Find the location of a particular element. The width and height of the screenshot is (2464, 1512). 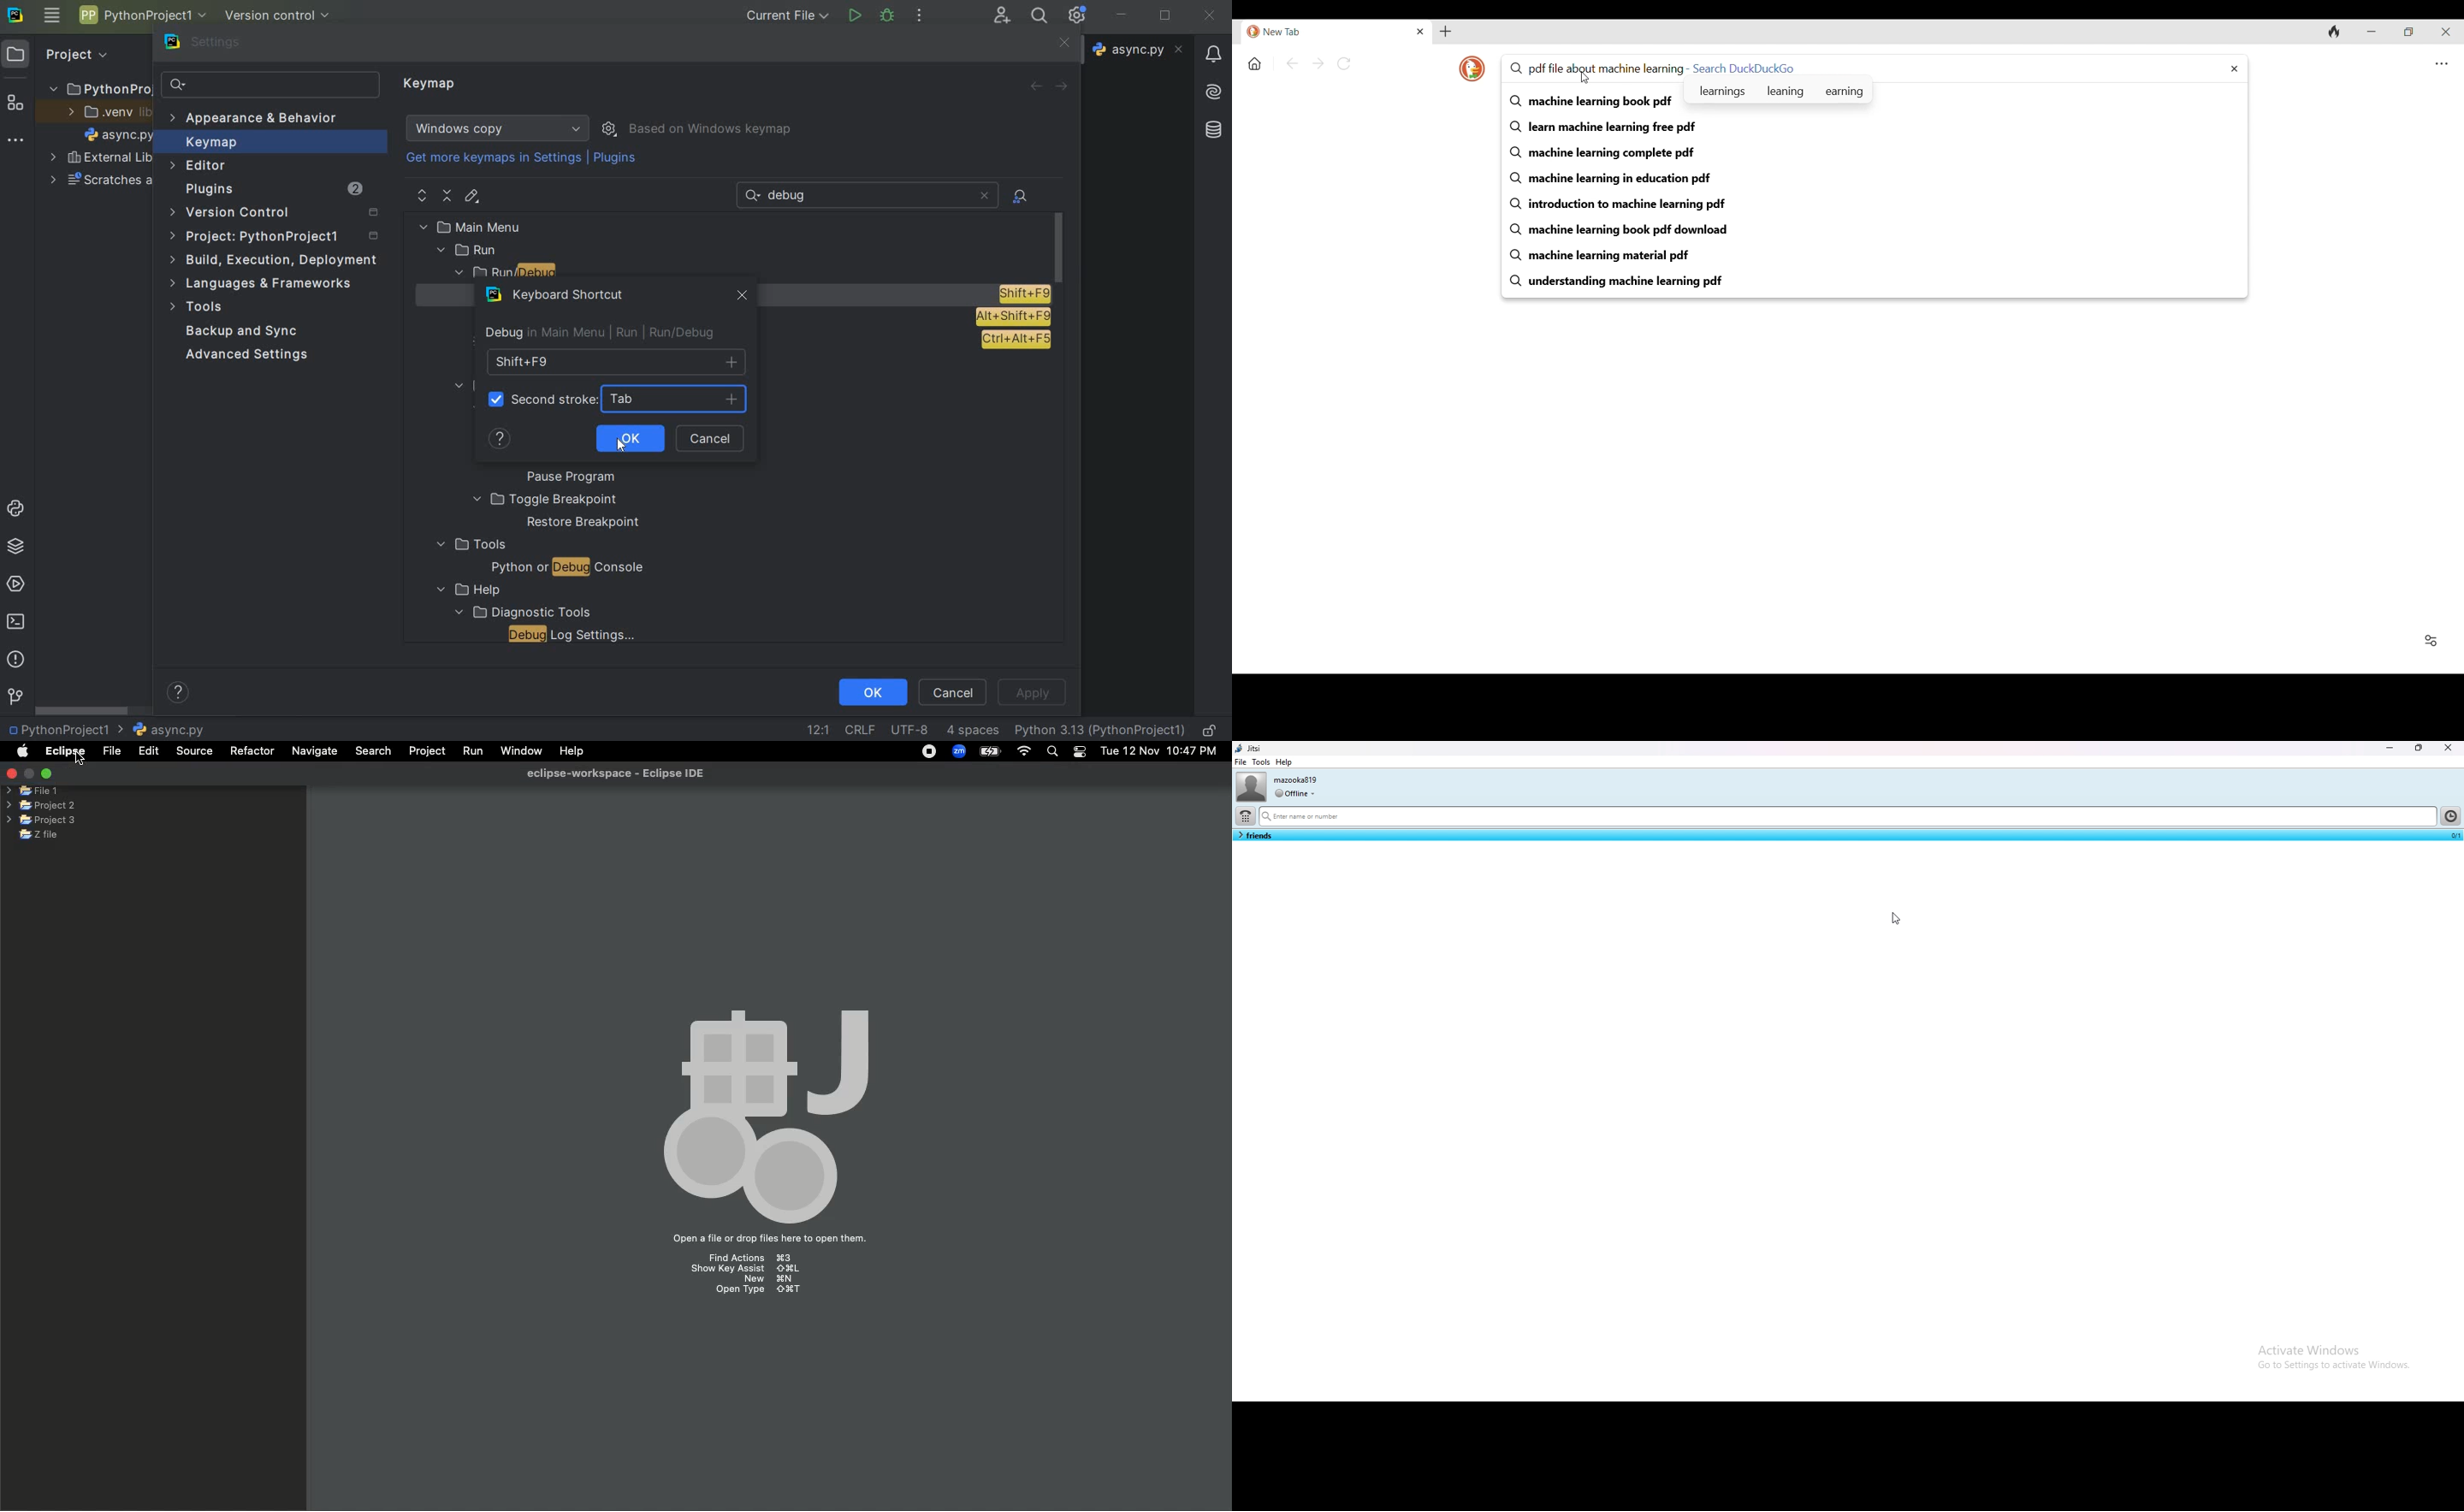

Recording is located at coordinates (931, 753).